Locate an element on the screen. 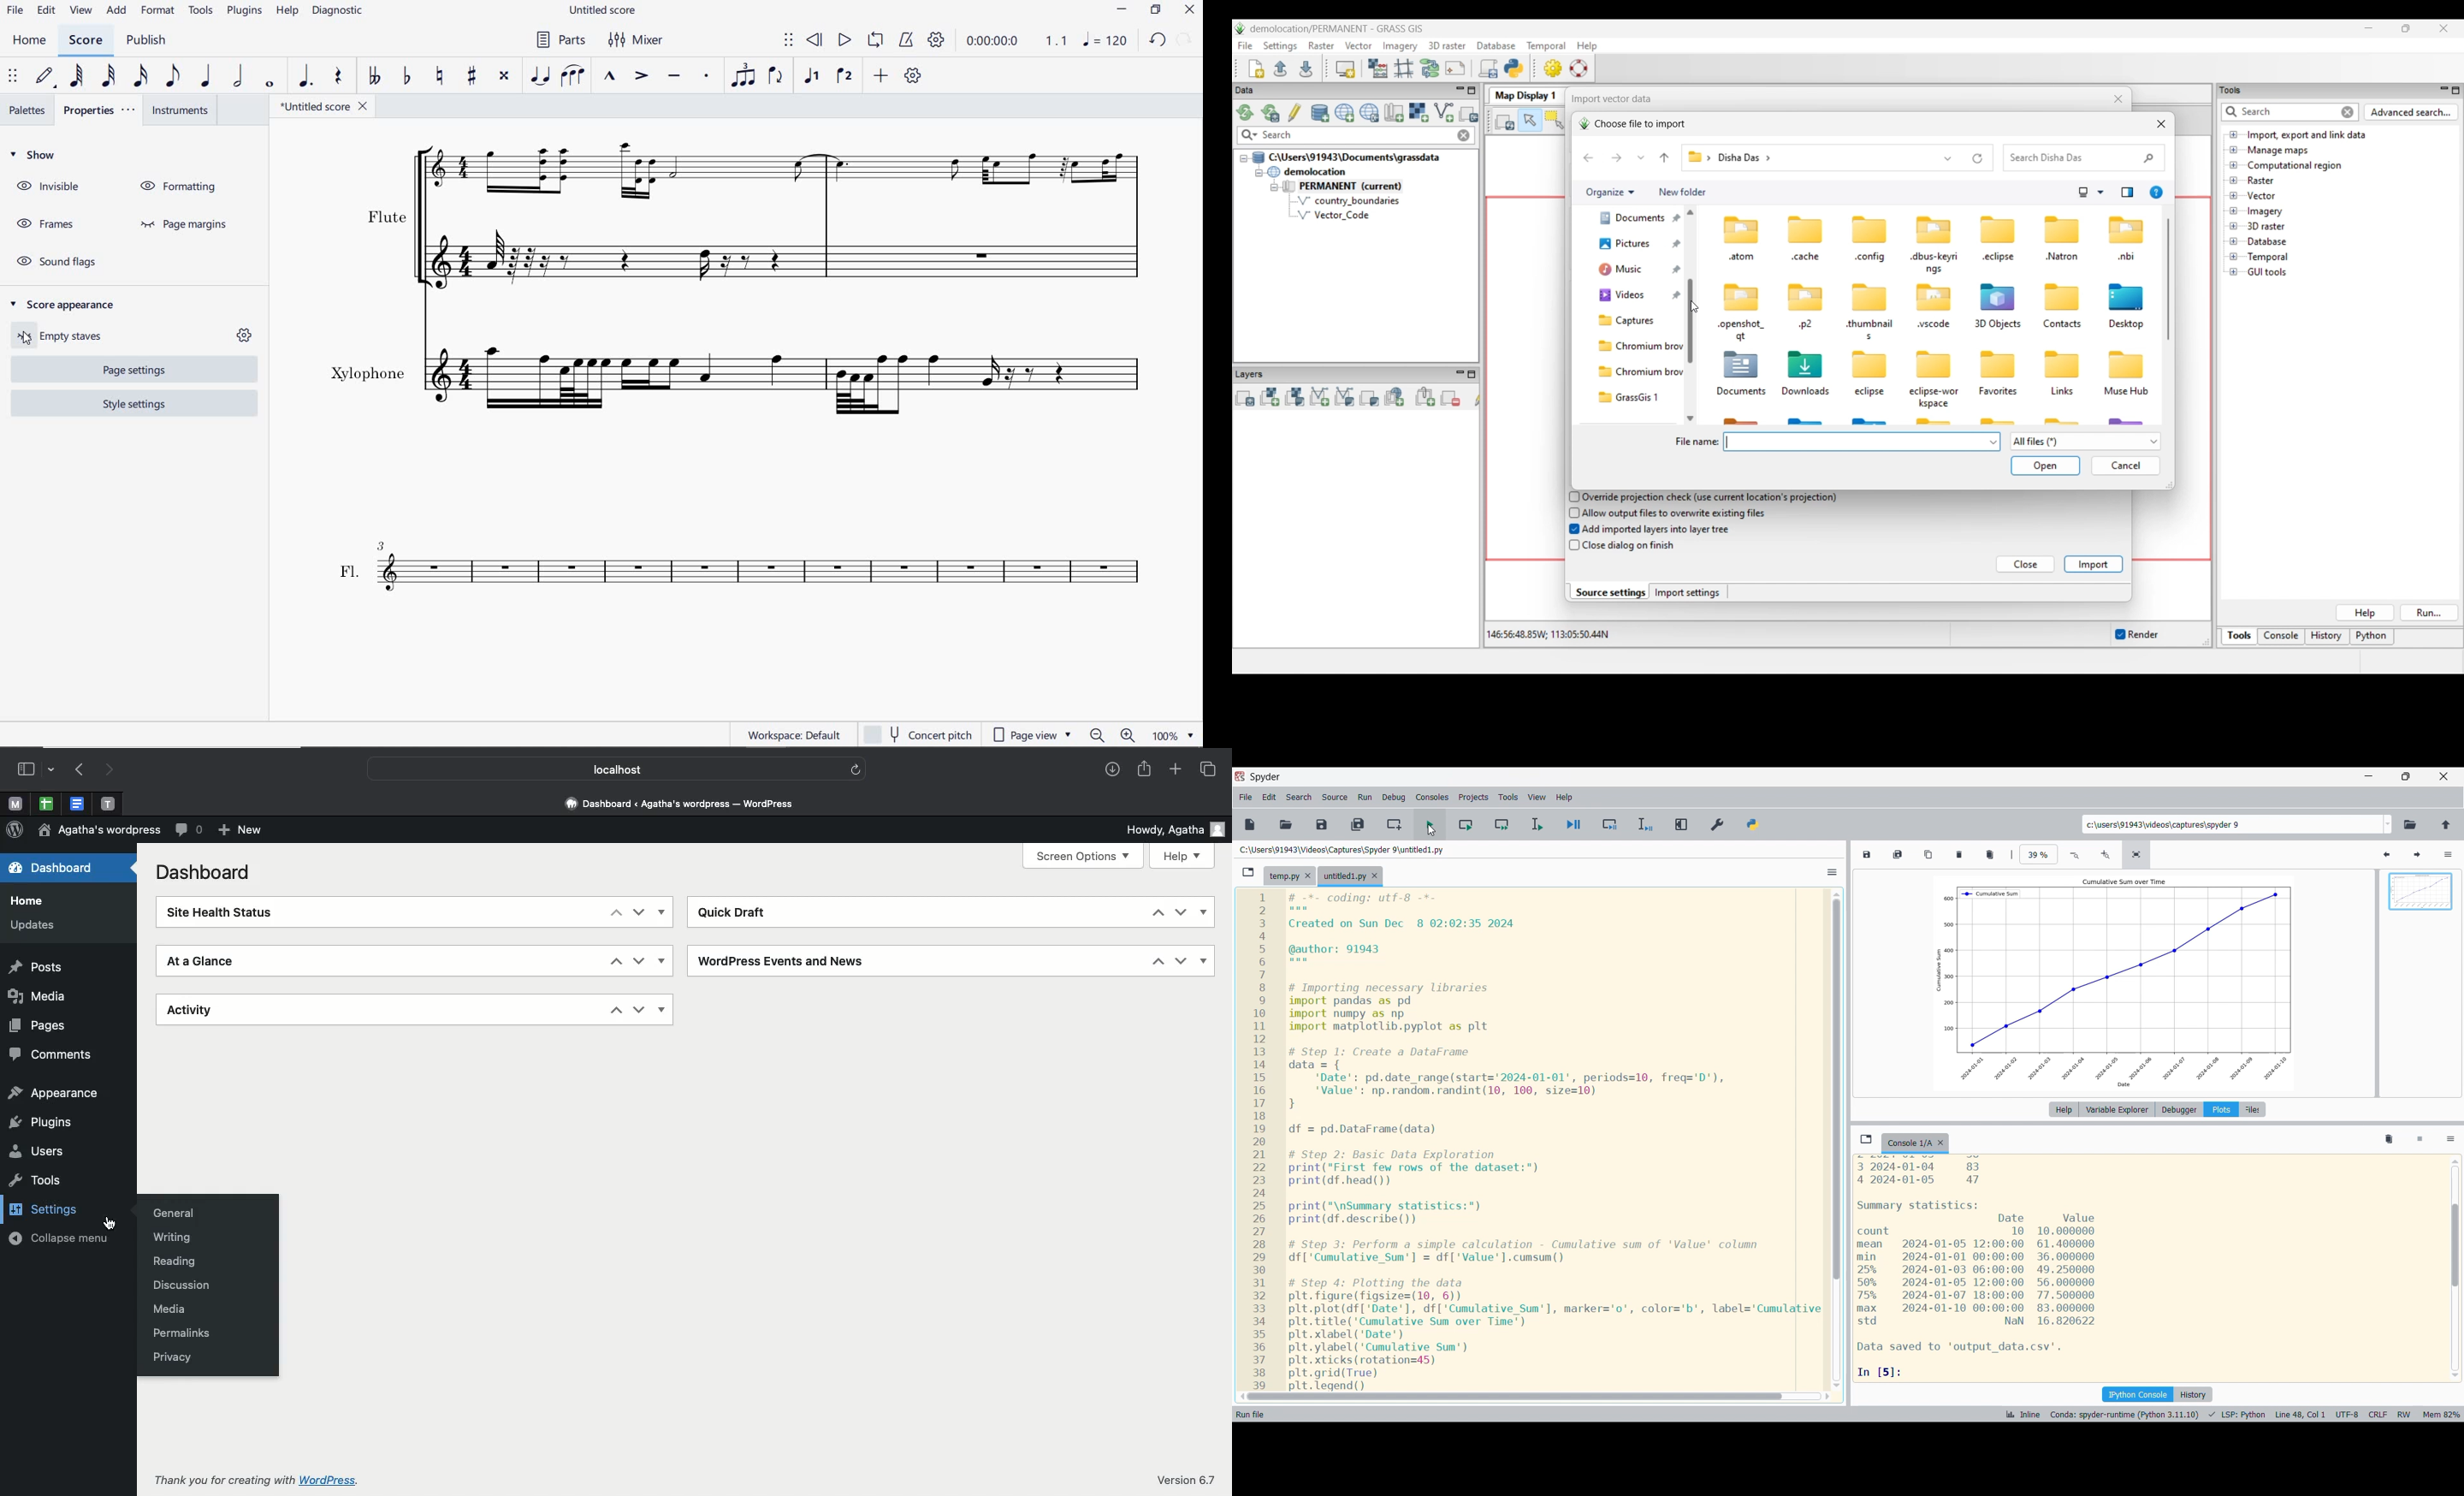  METRONOME is located at coordinates (908, 42).